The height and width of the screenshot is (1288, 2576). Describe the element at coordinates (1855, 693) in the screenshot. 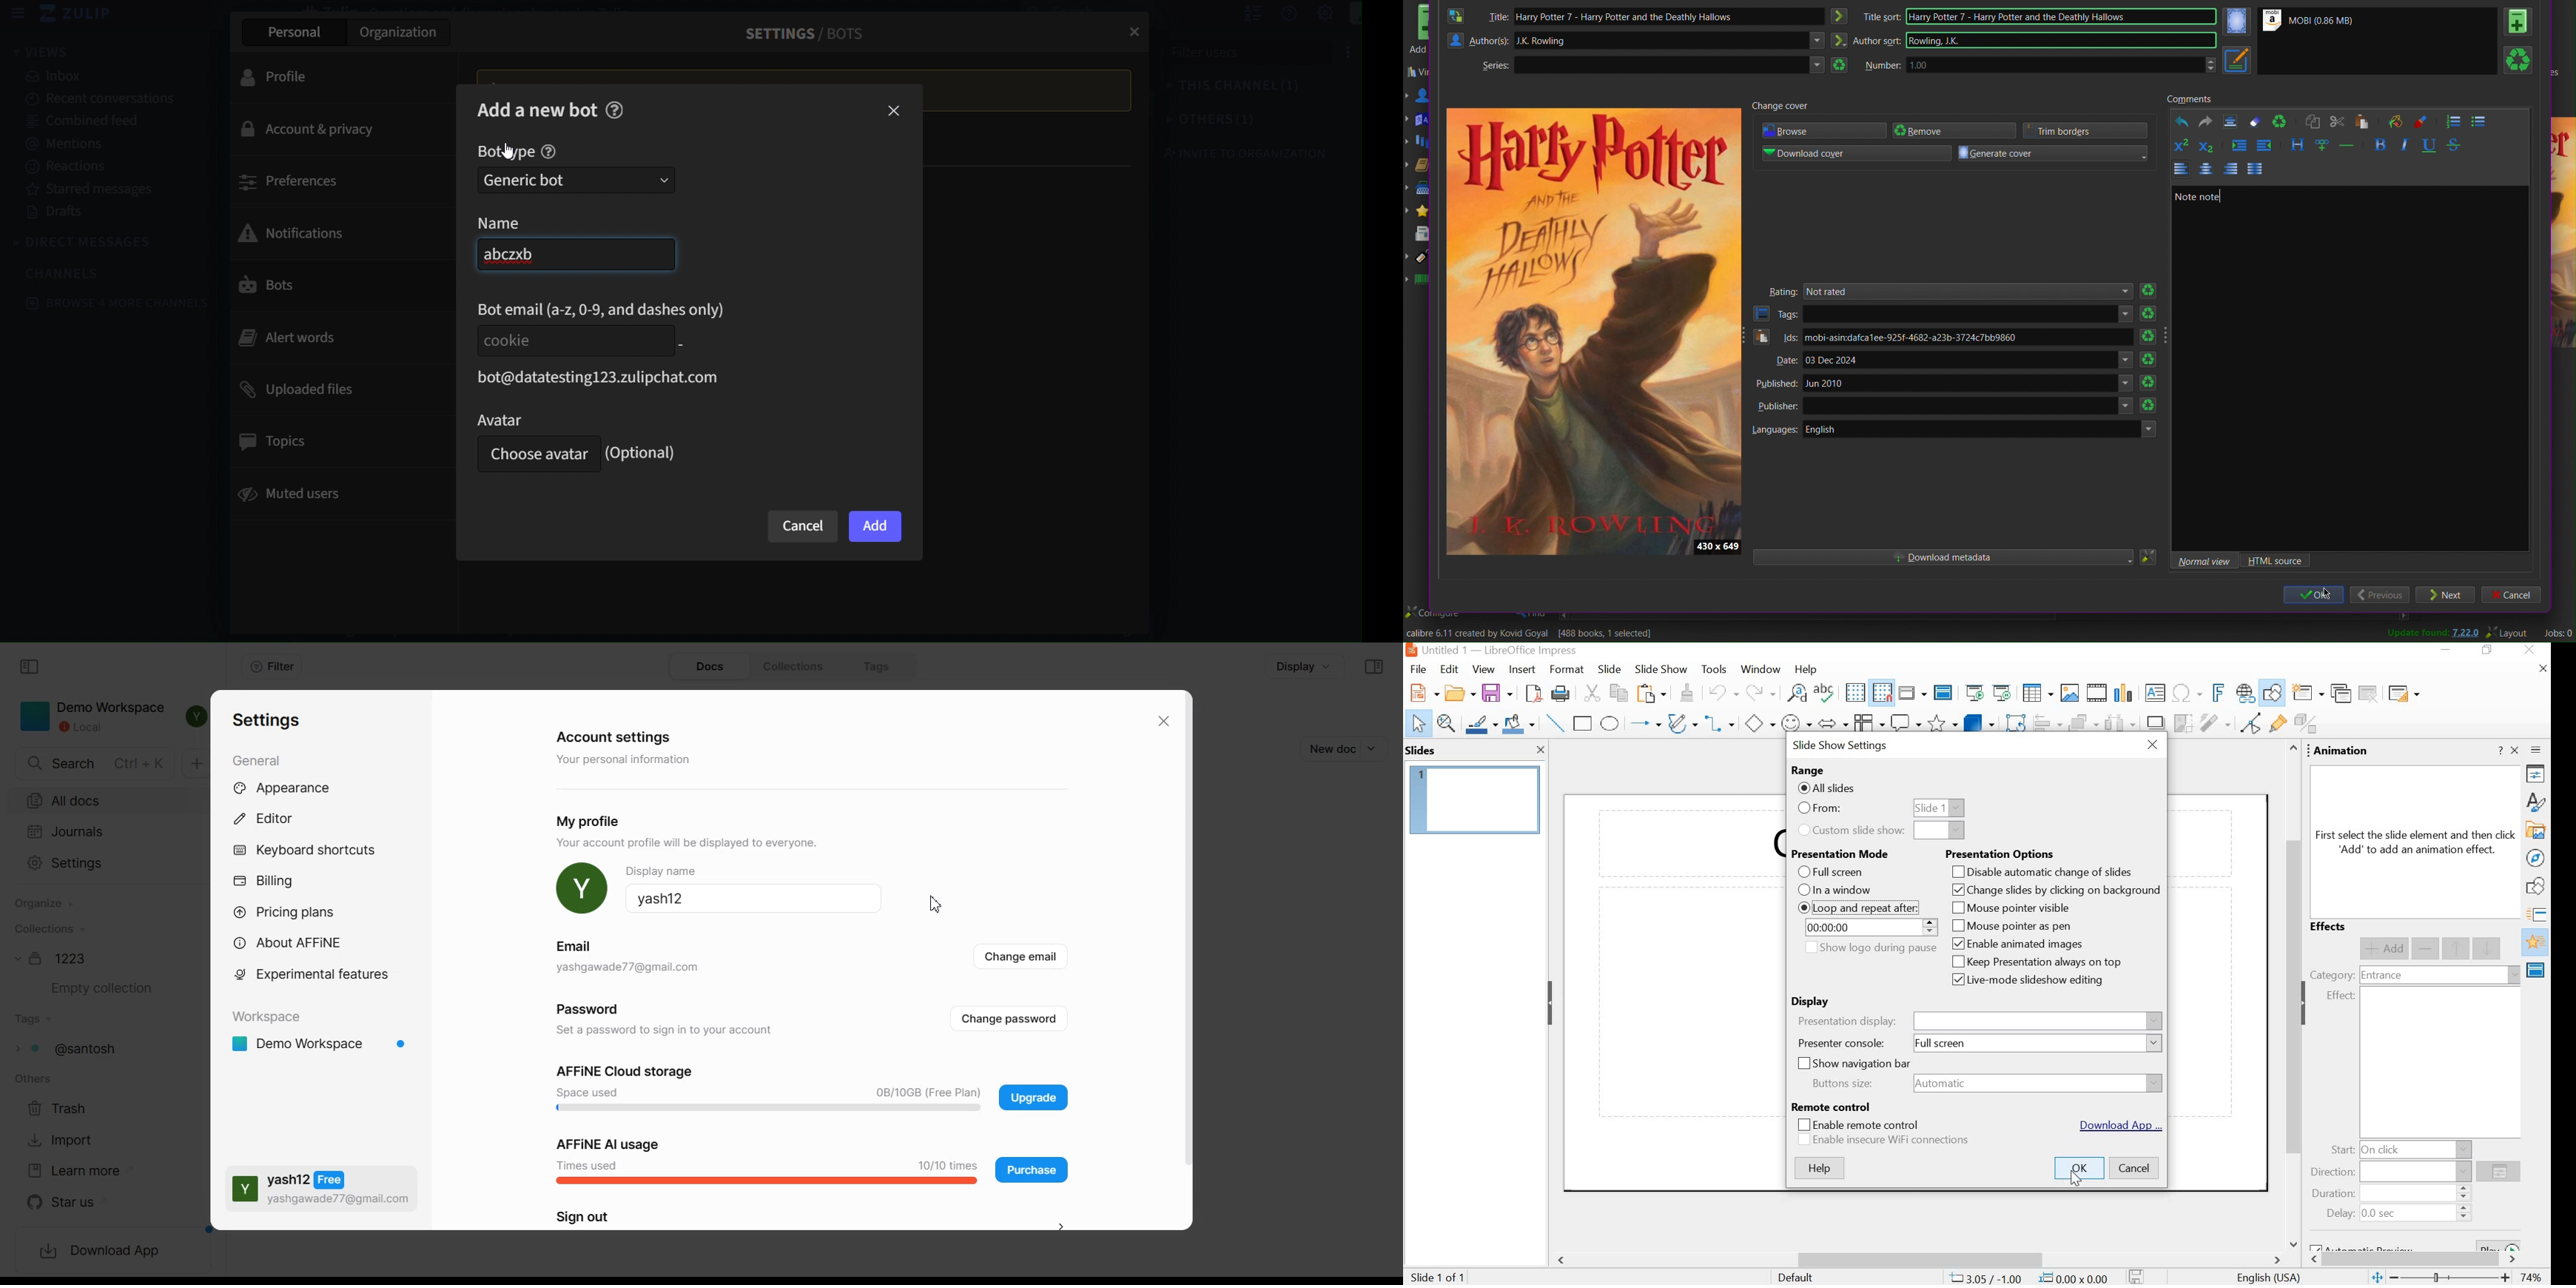

I see `display grid` at that location.